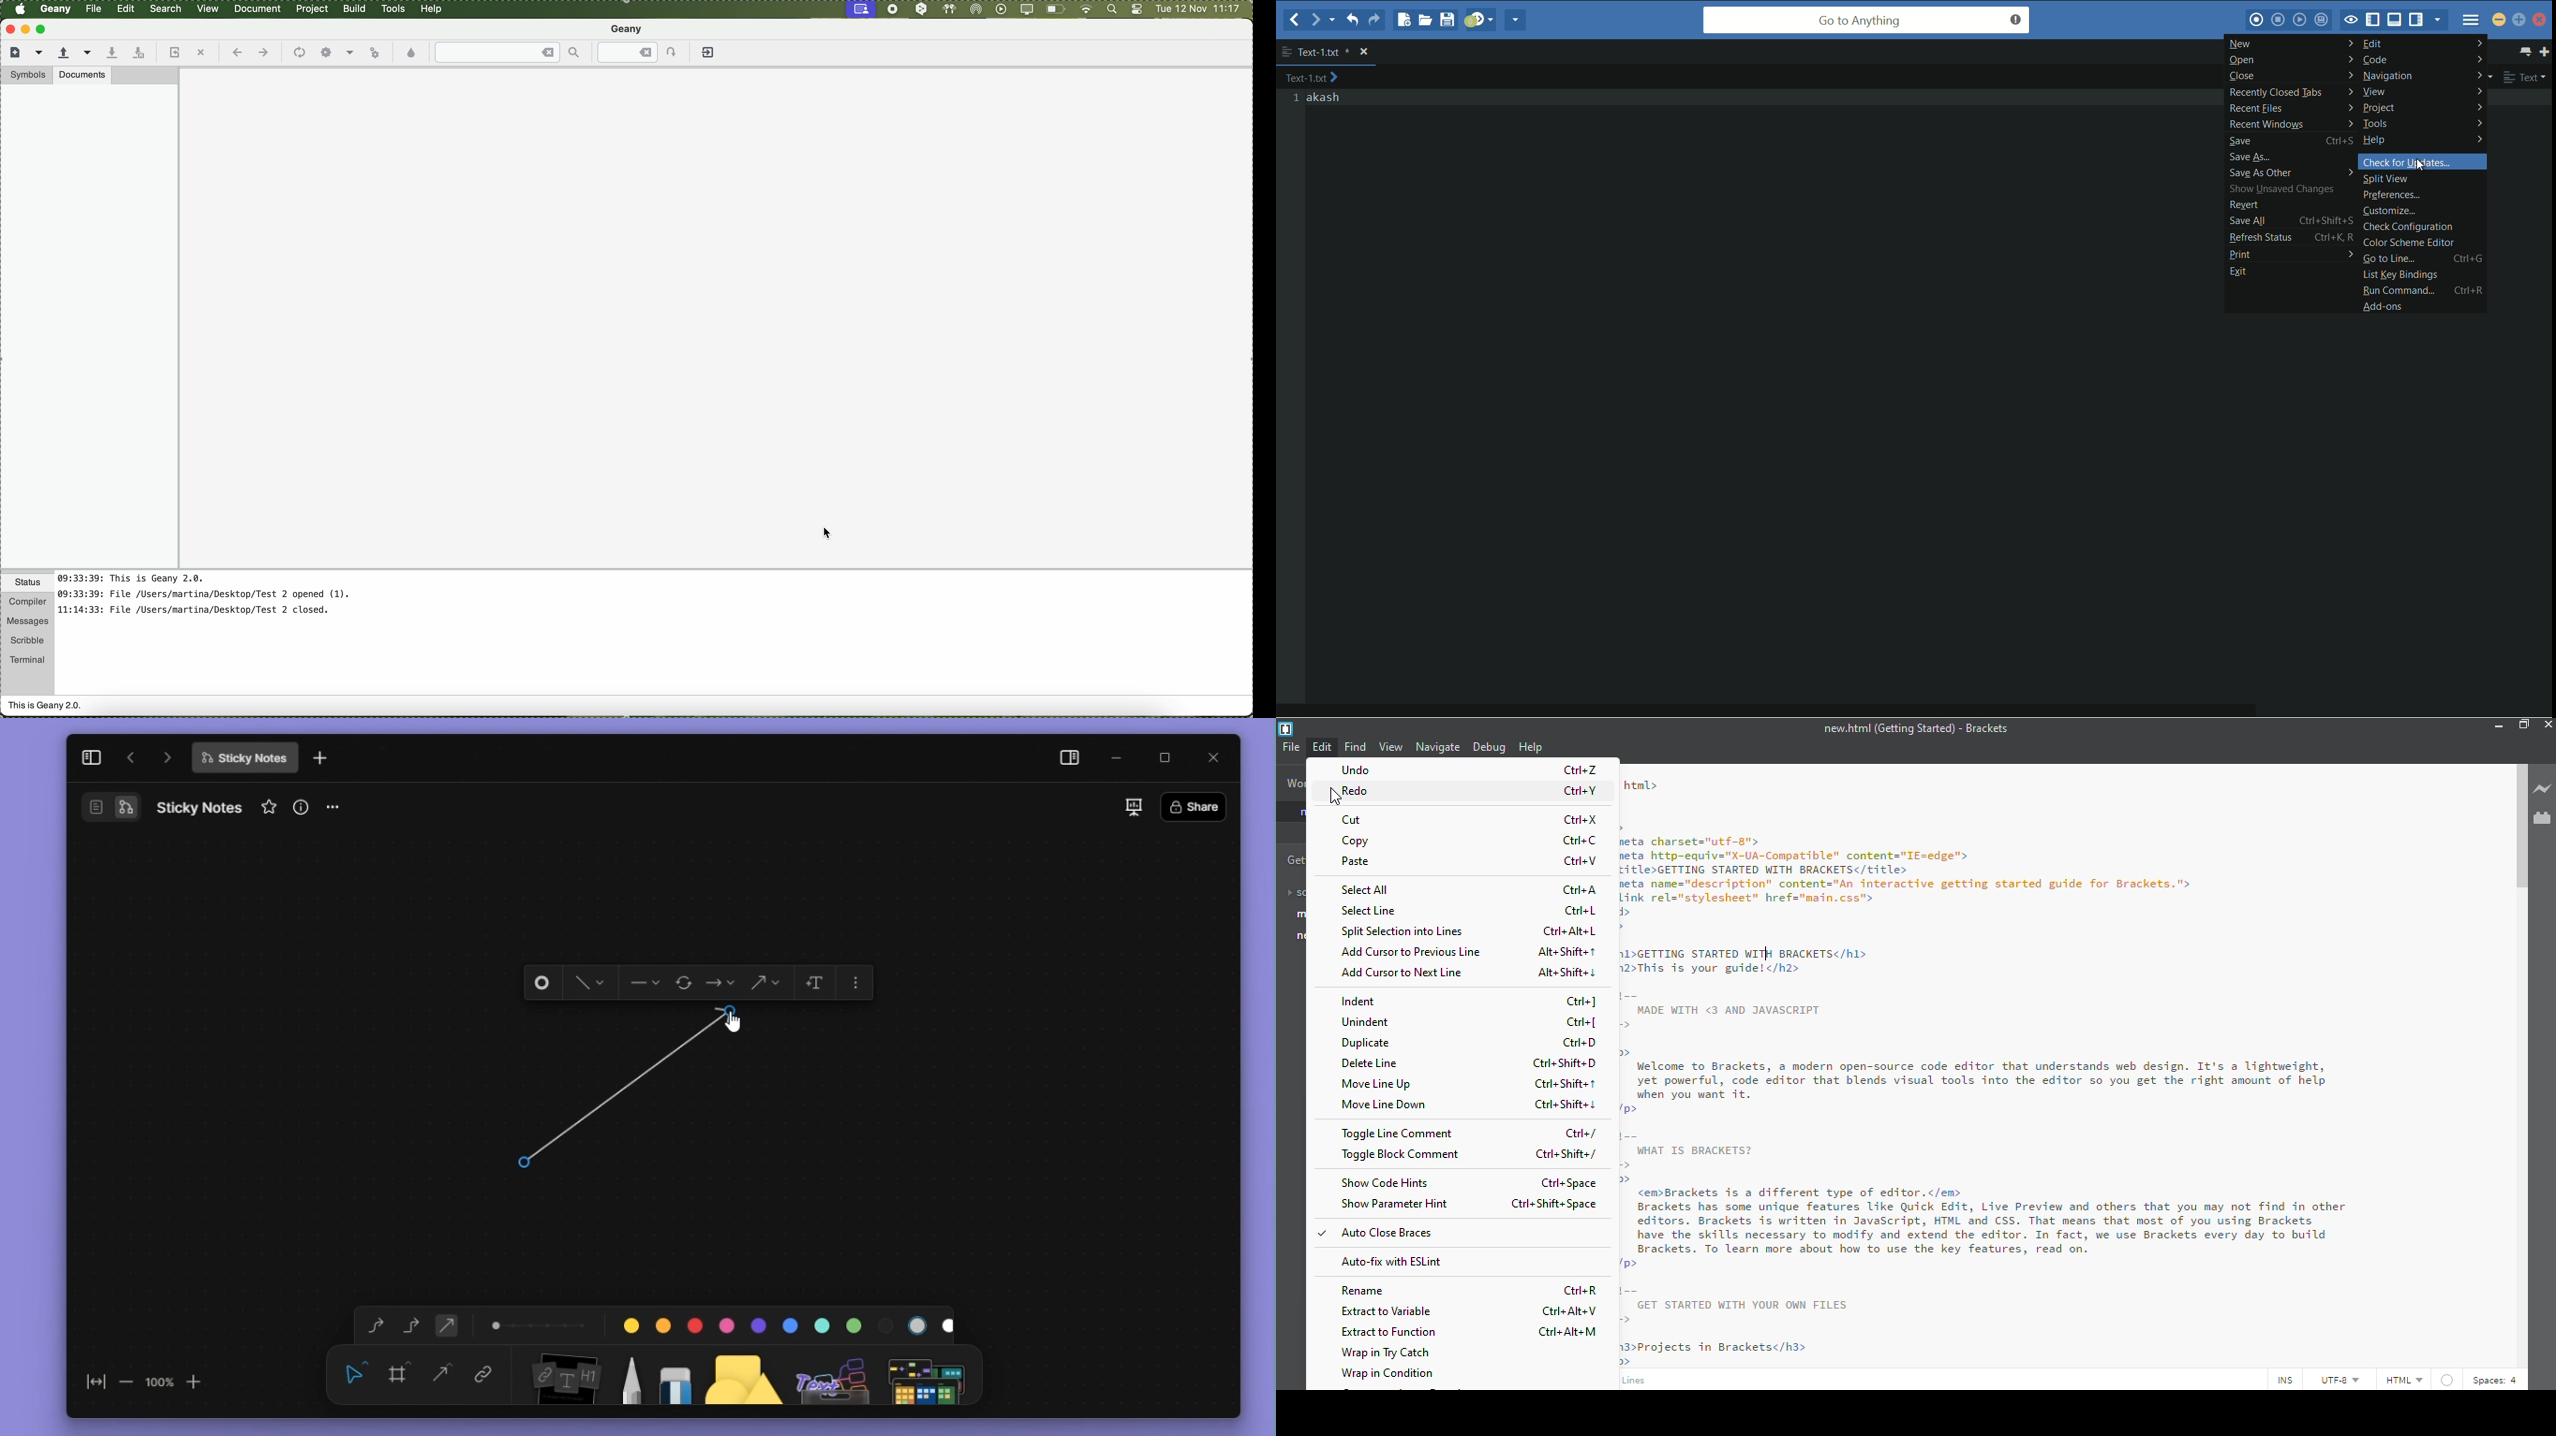 This screenshot has height=1456, width=2576. I want to click on ctrl+shift+down arrow, so click(1566, 1107).